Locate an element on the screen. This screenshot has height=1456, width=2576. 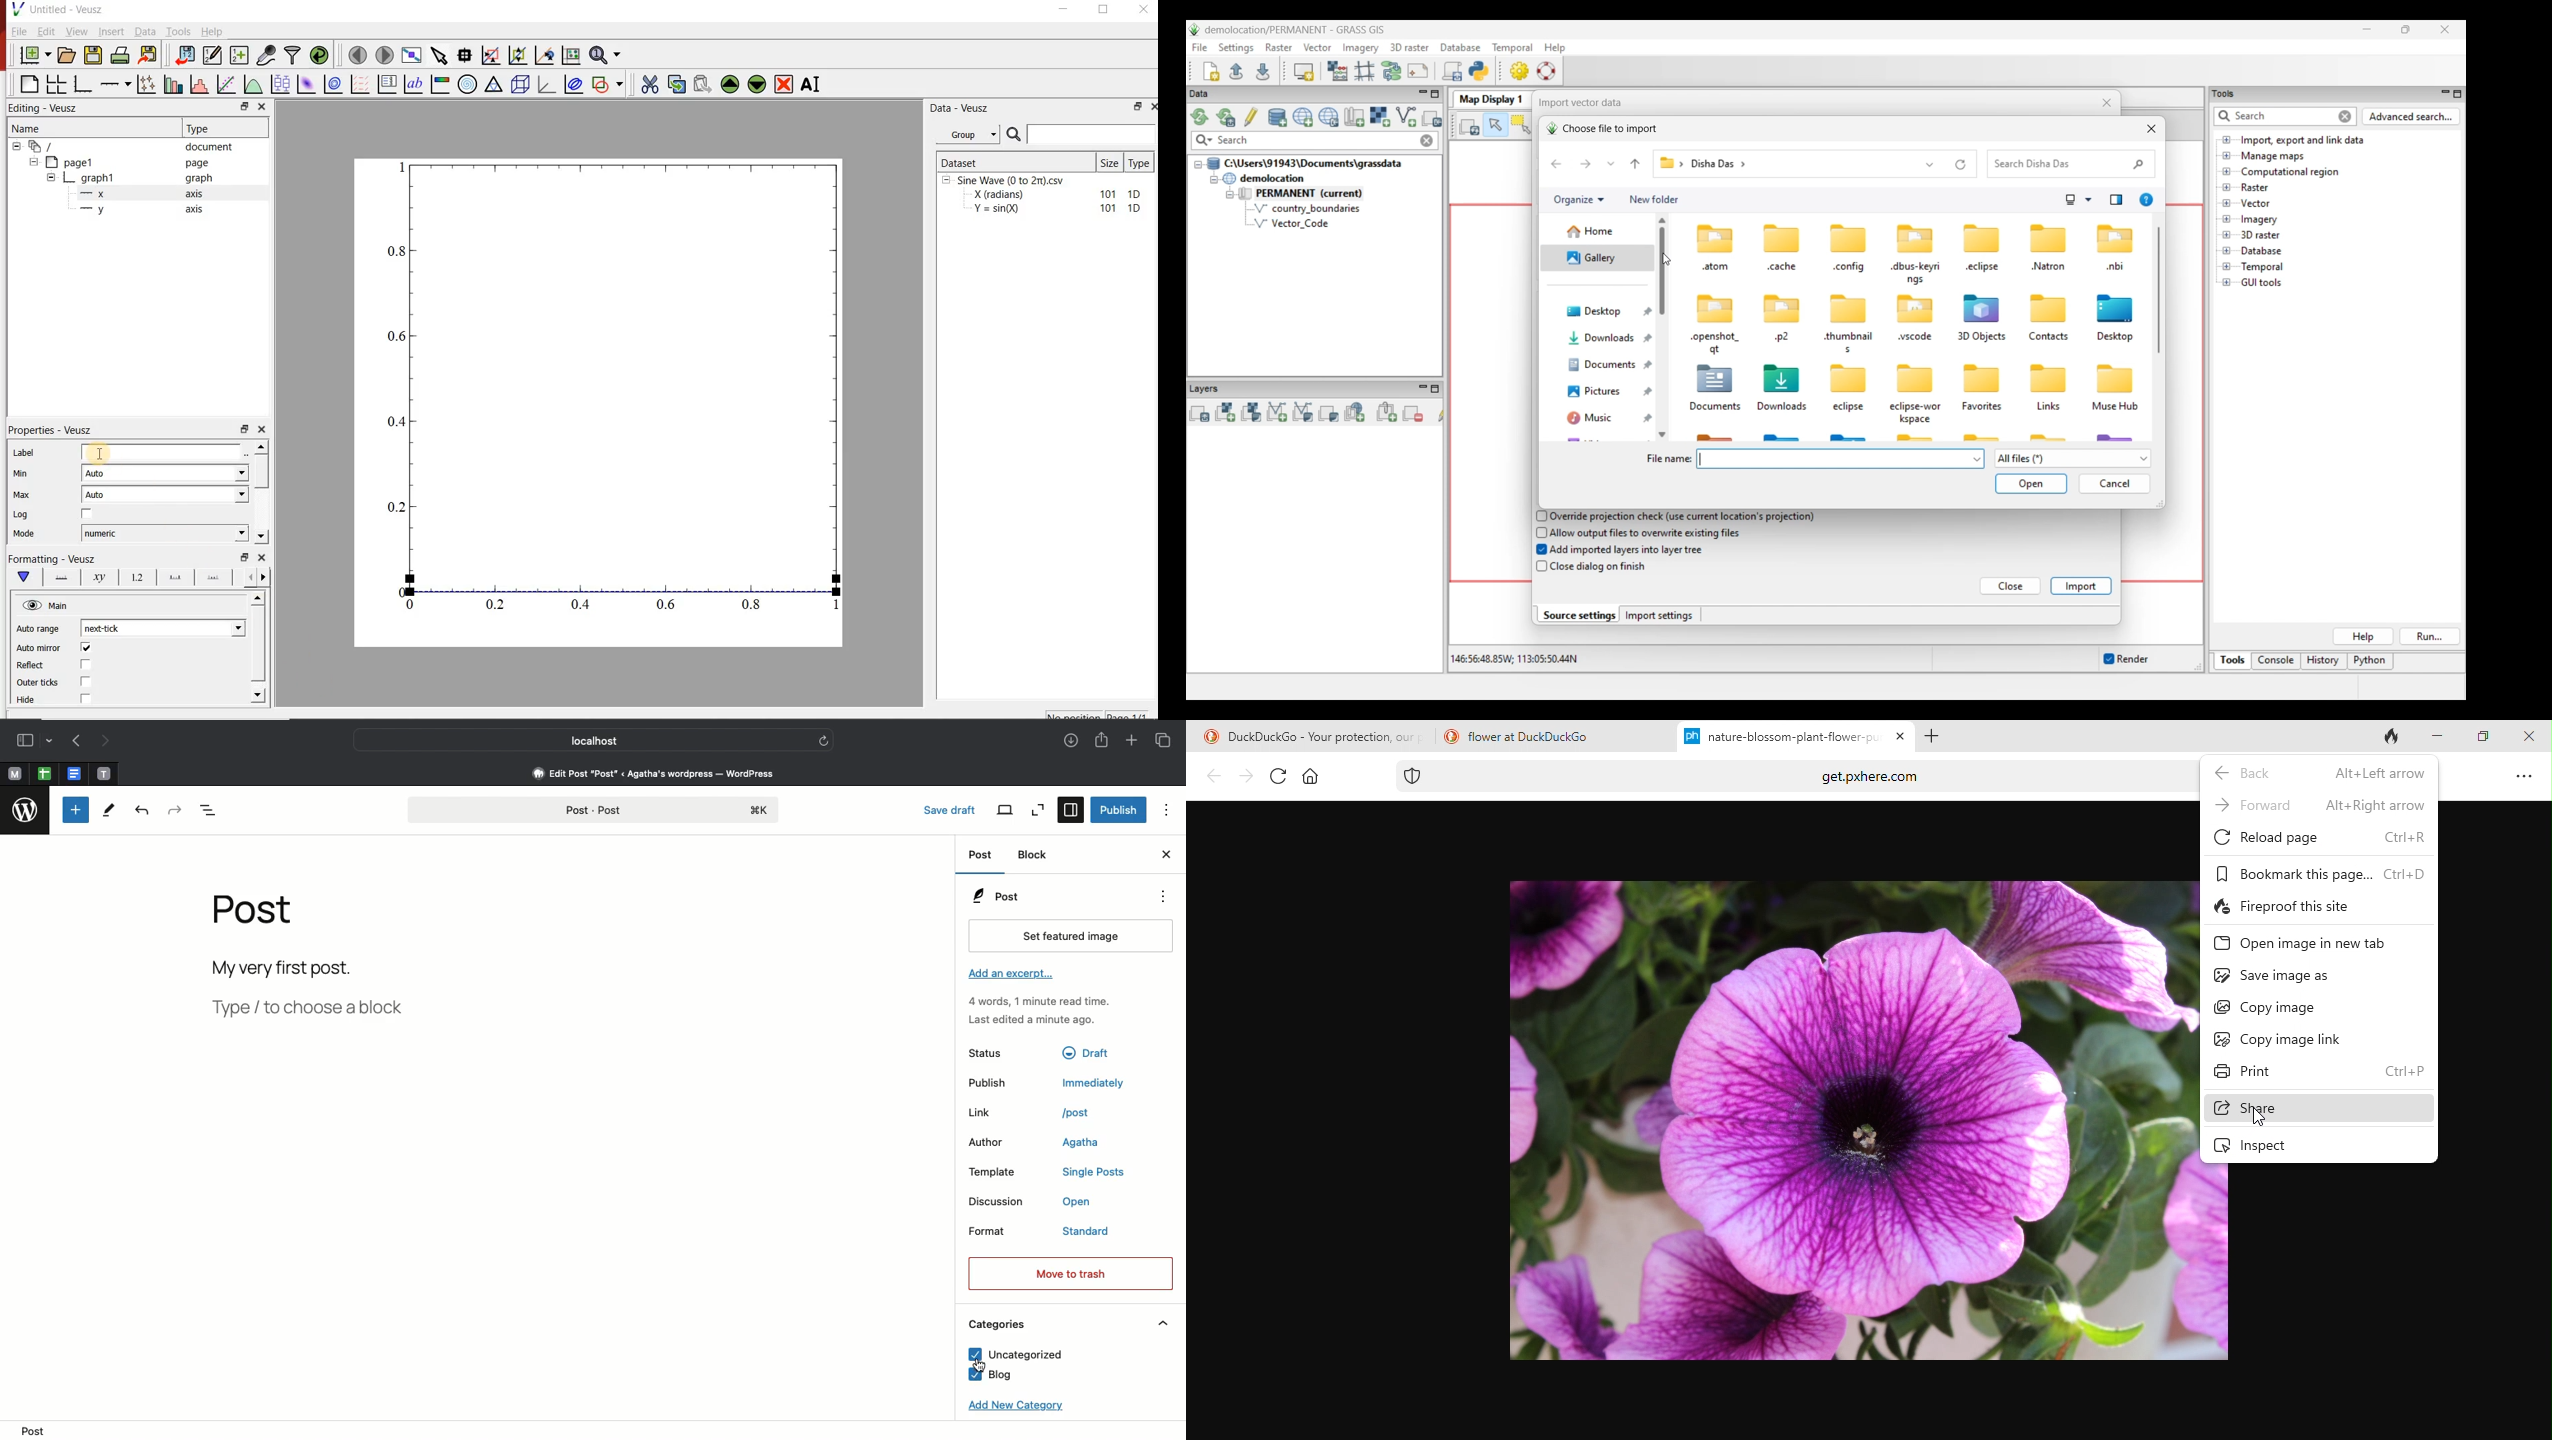
Add an excerpt is located at coordinates (1014, 975).